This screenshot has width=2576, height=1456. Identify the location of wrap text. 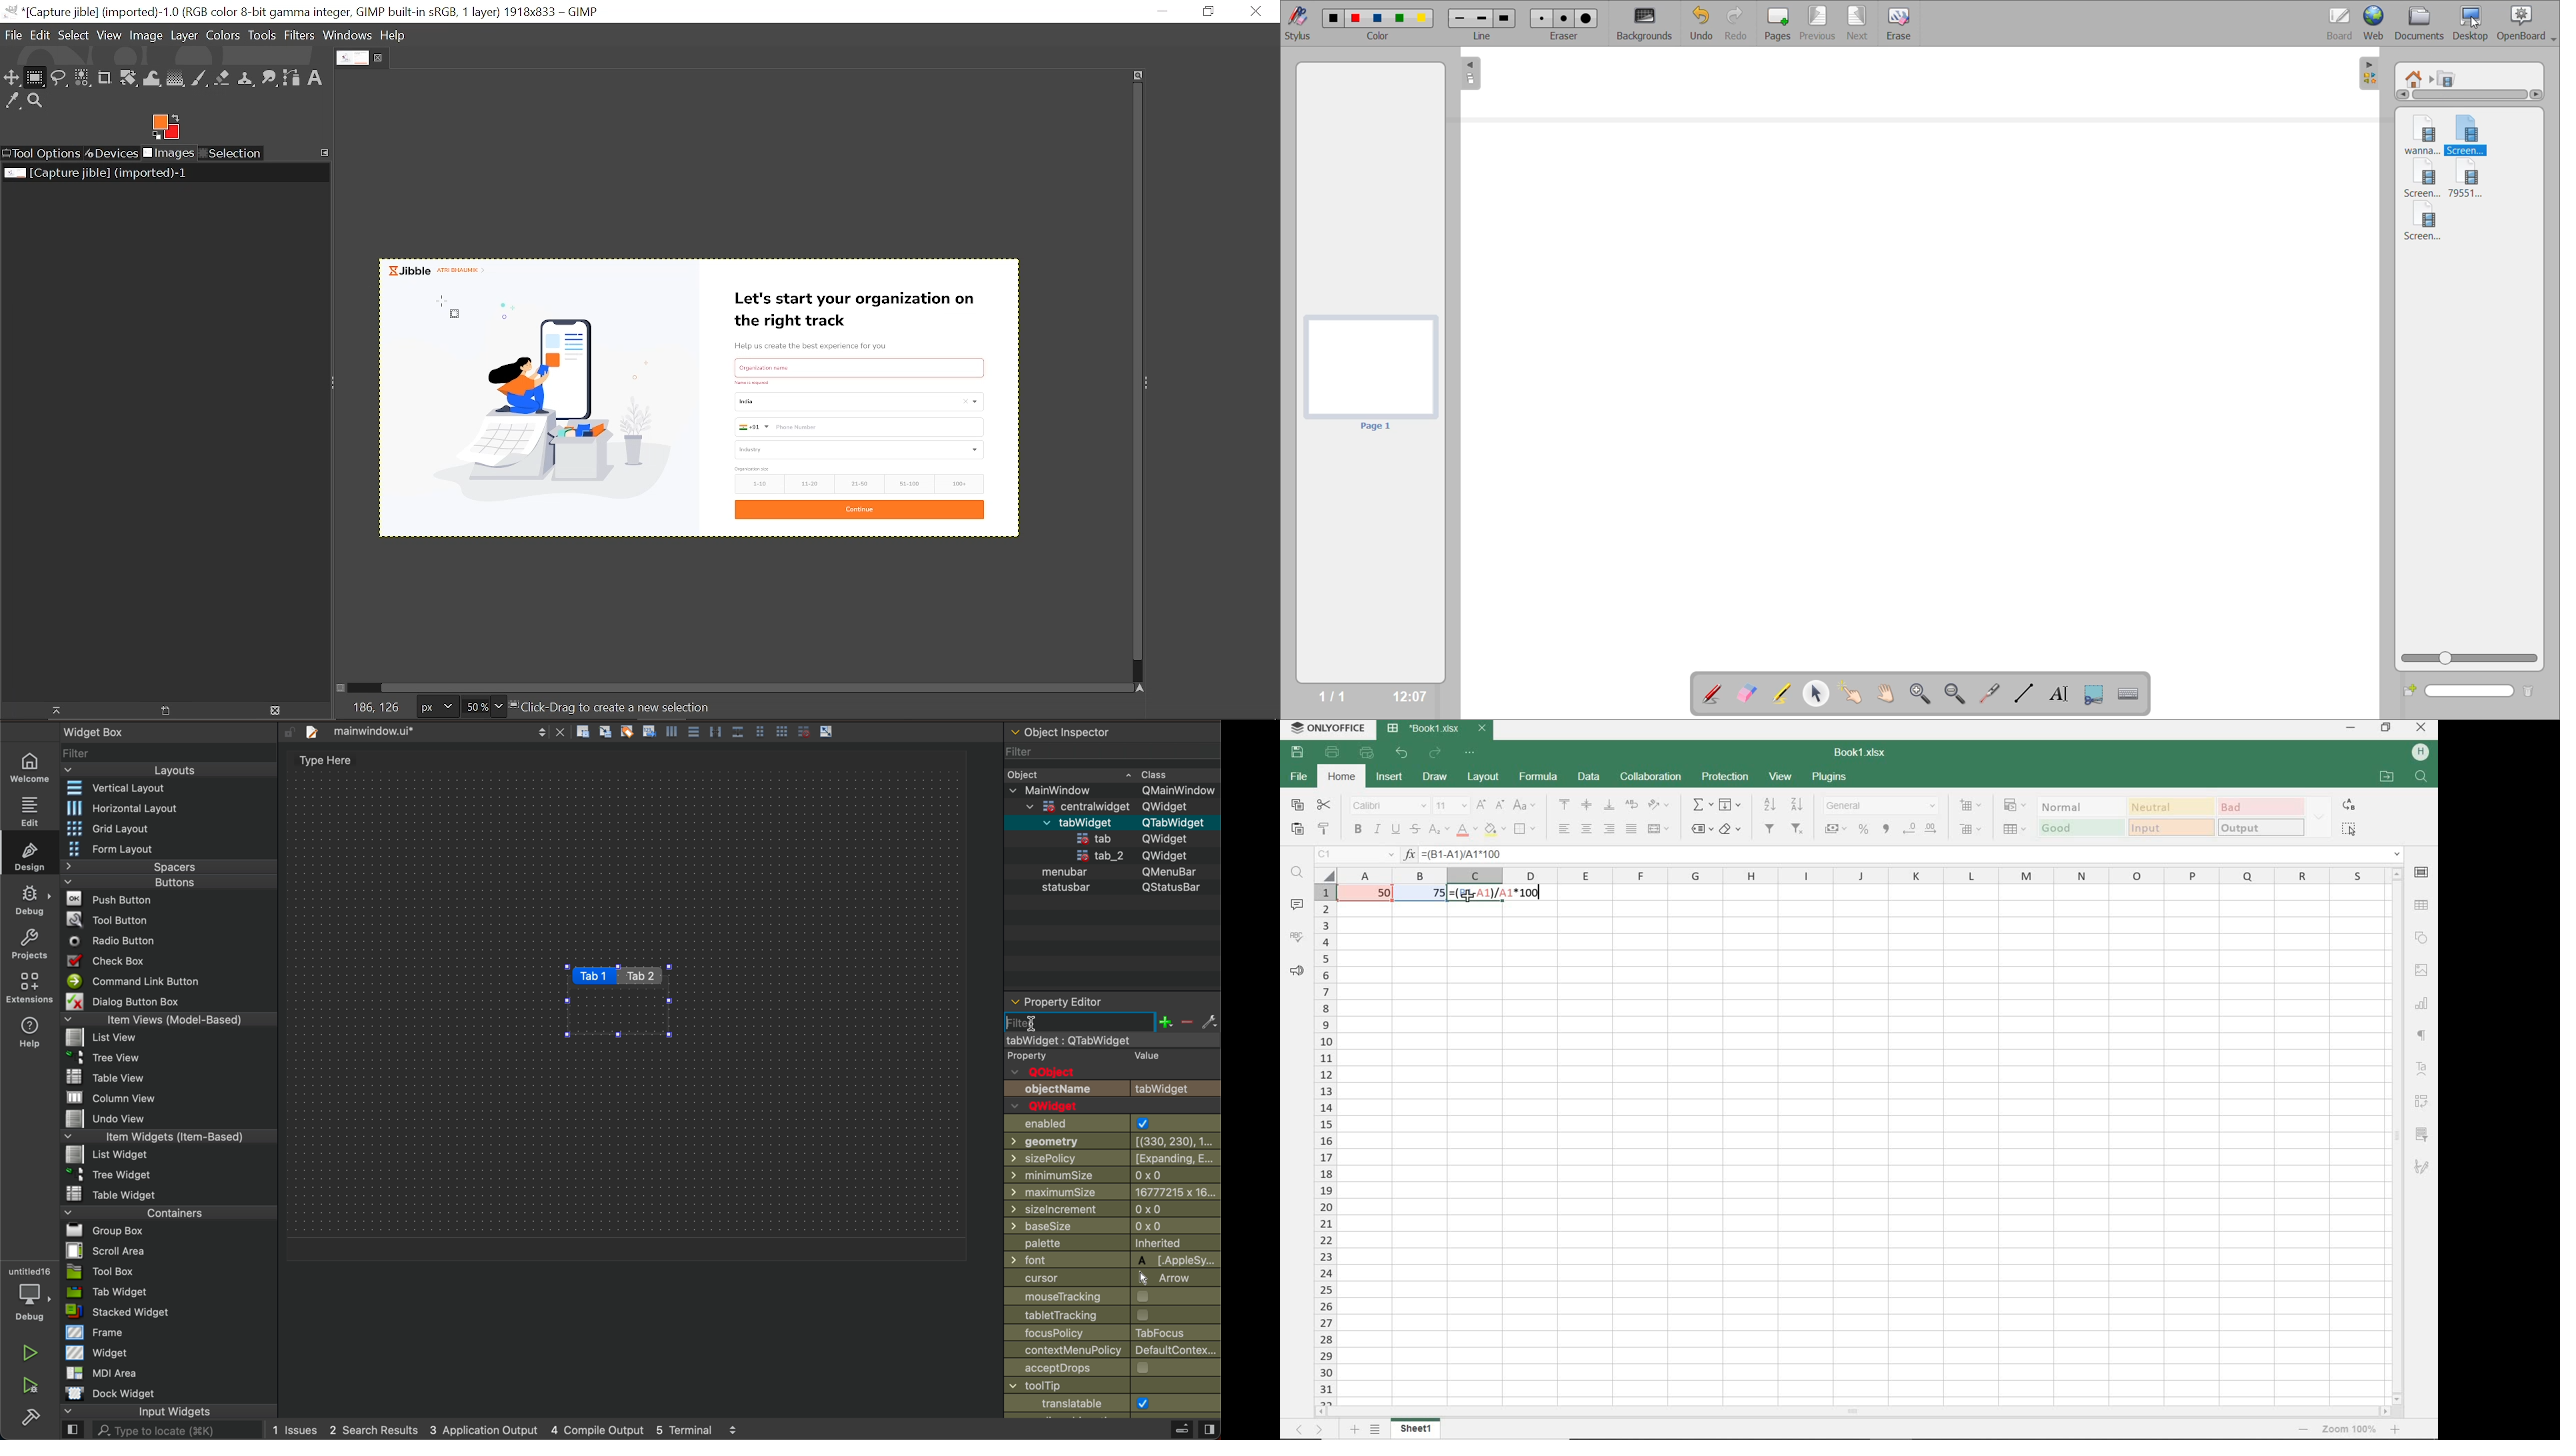
(1630, 805).